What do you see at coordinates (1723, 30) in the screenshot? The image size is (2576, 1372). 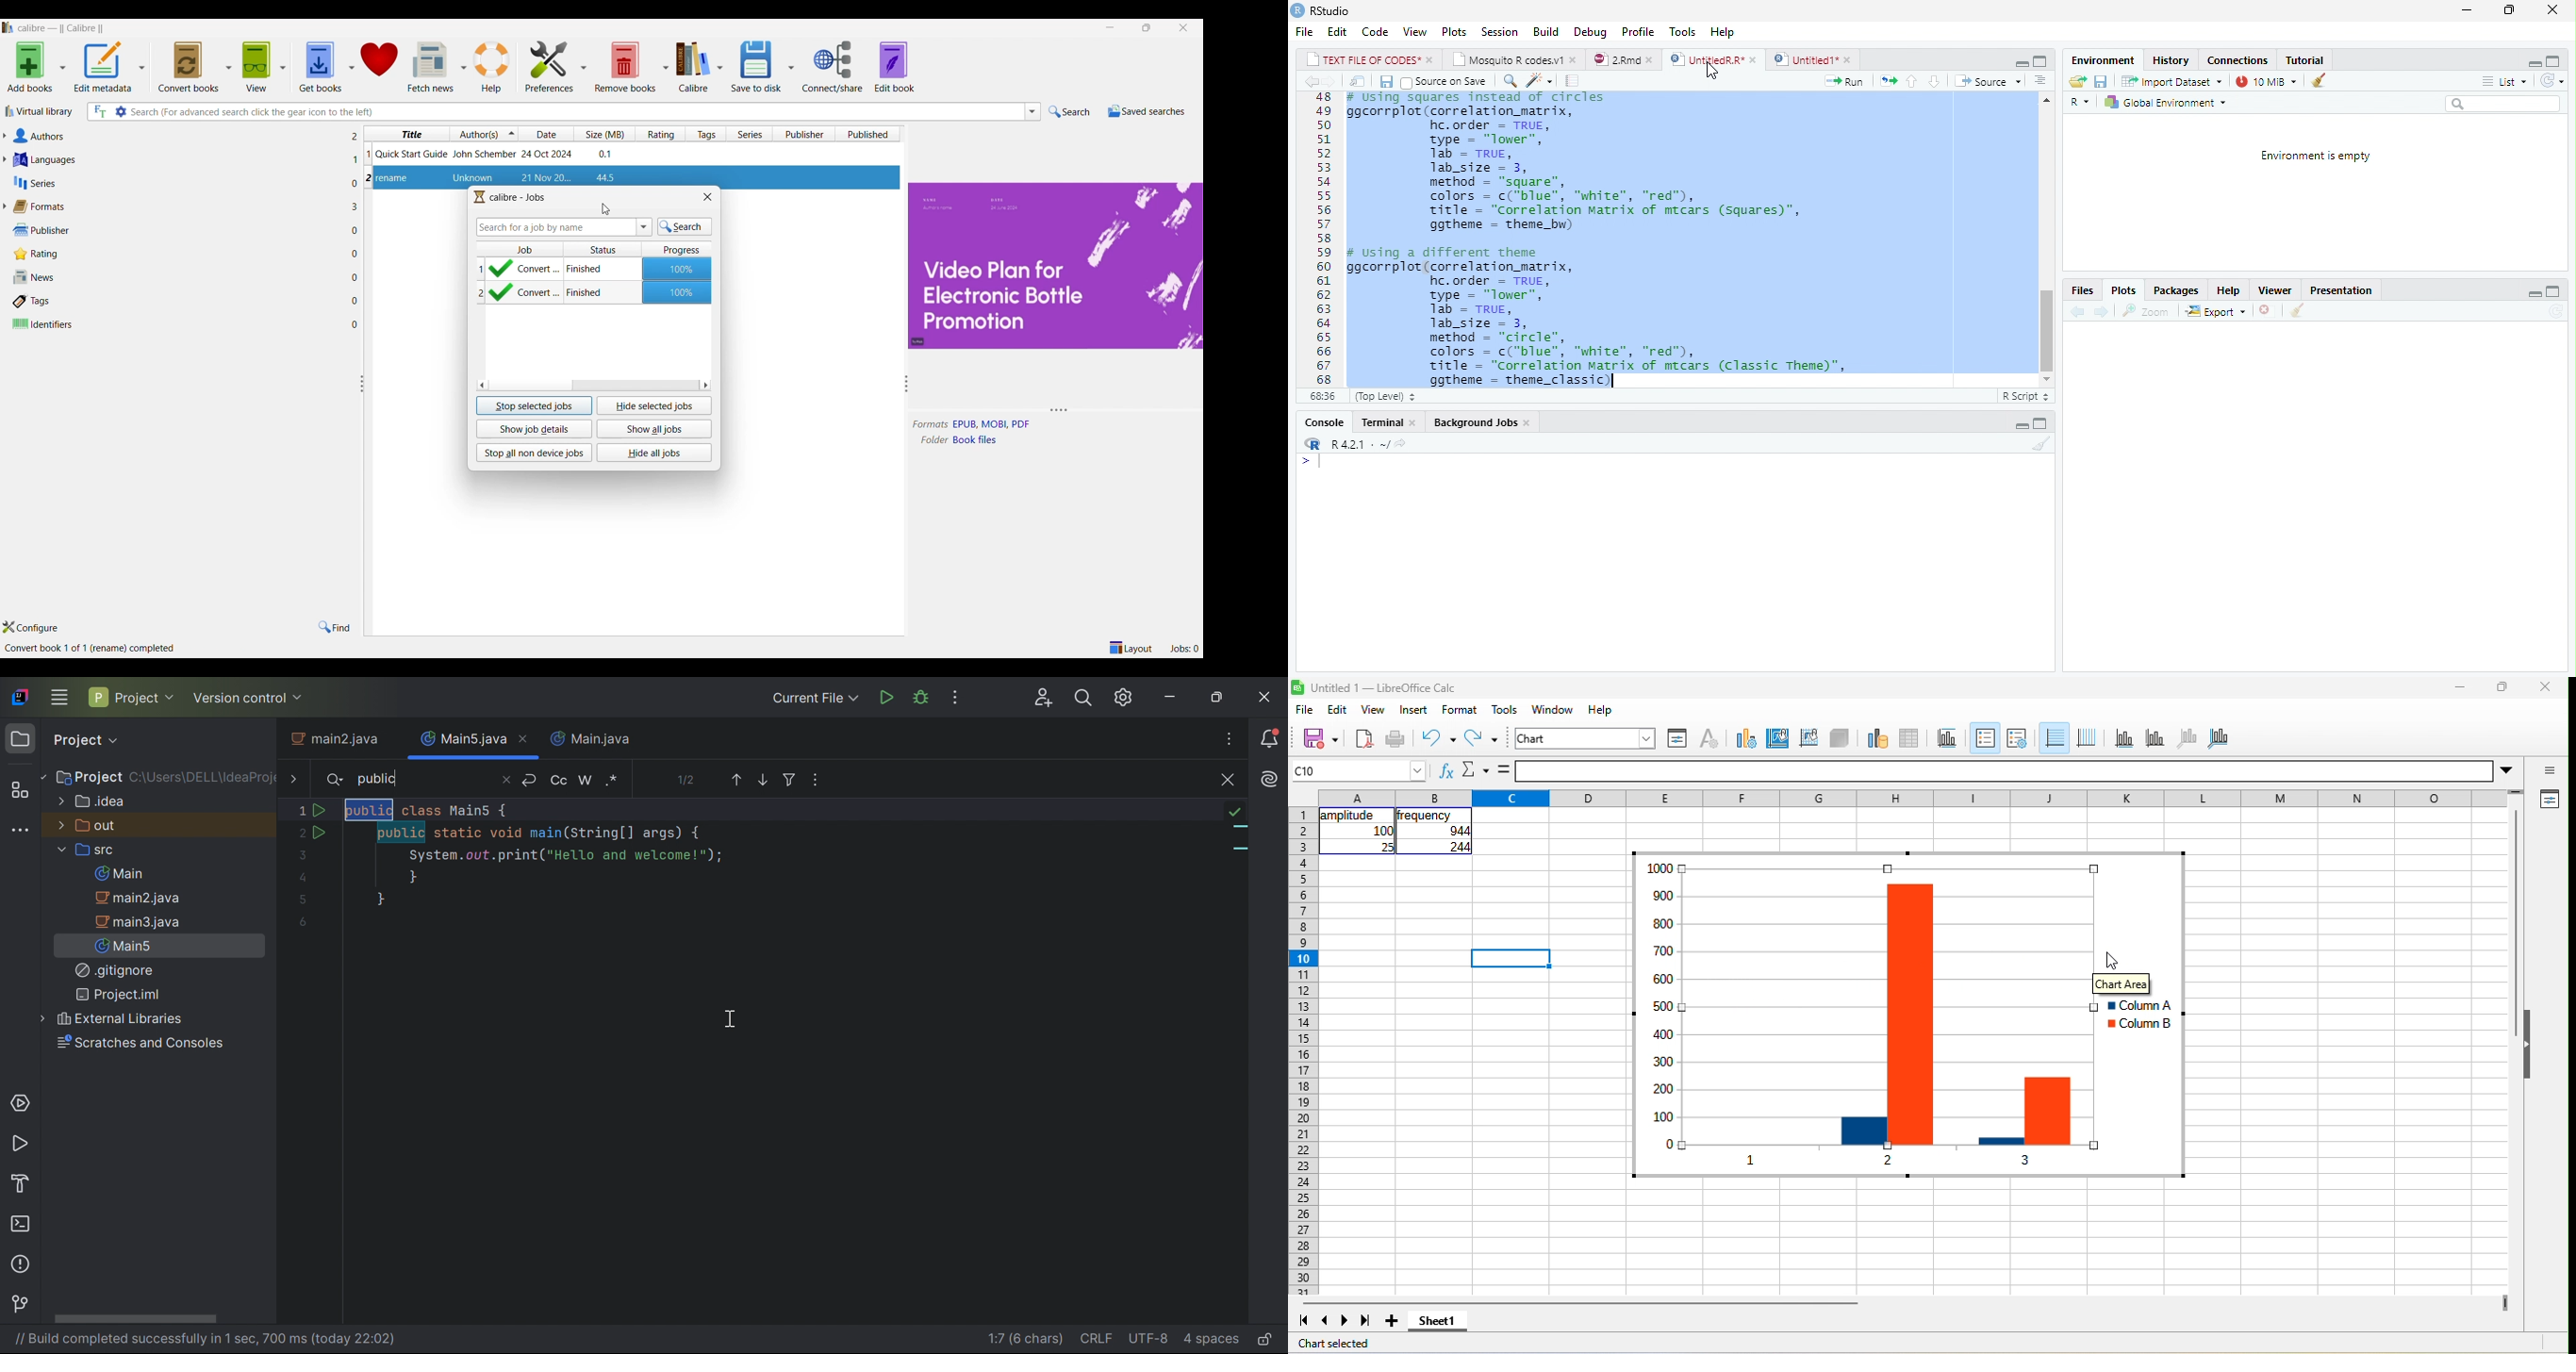 I see `Help` at bounding box center [1723, 30].